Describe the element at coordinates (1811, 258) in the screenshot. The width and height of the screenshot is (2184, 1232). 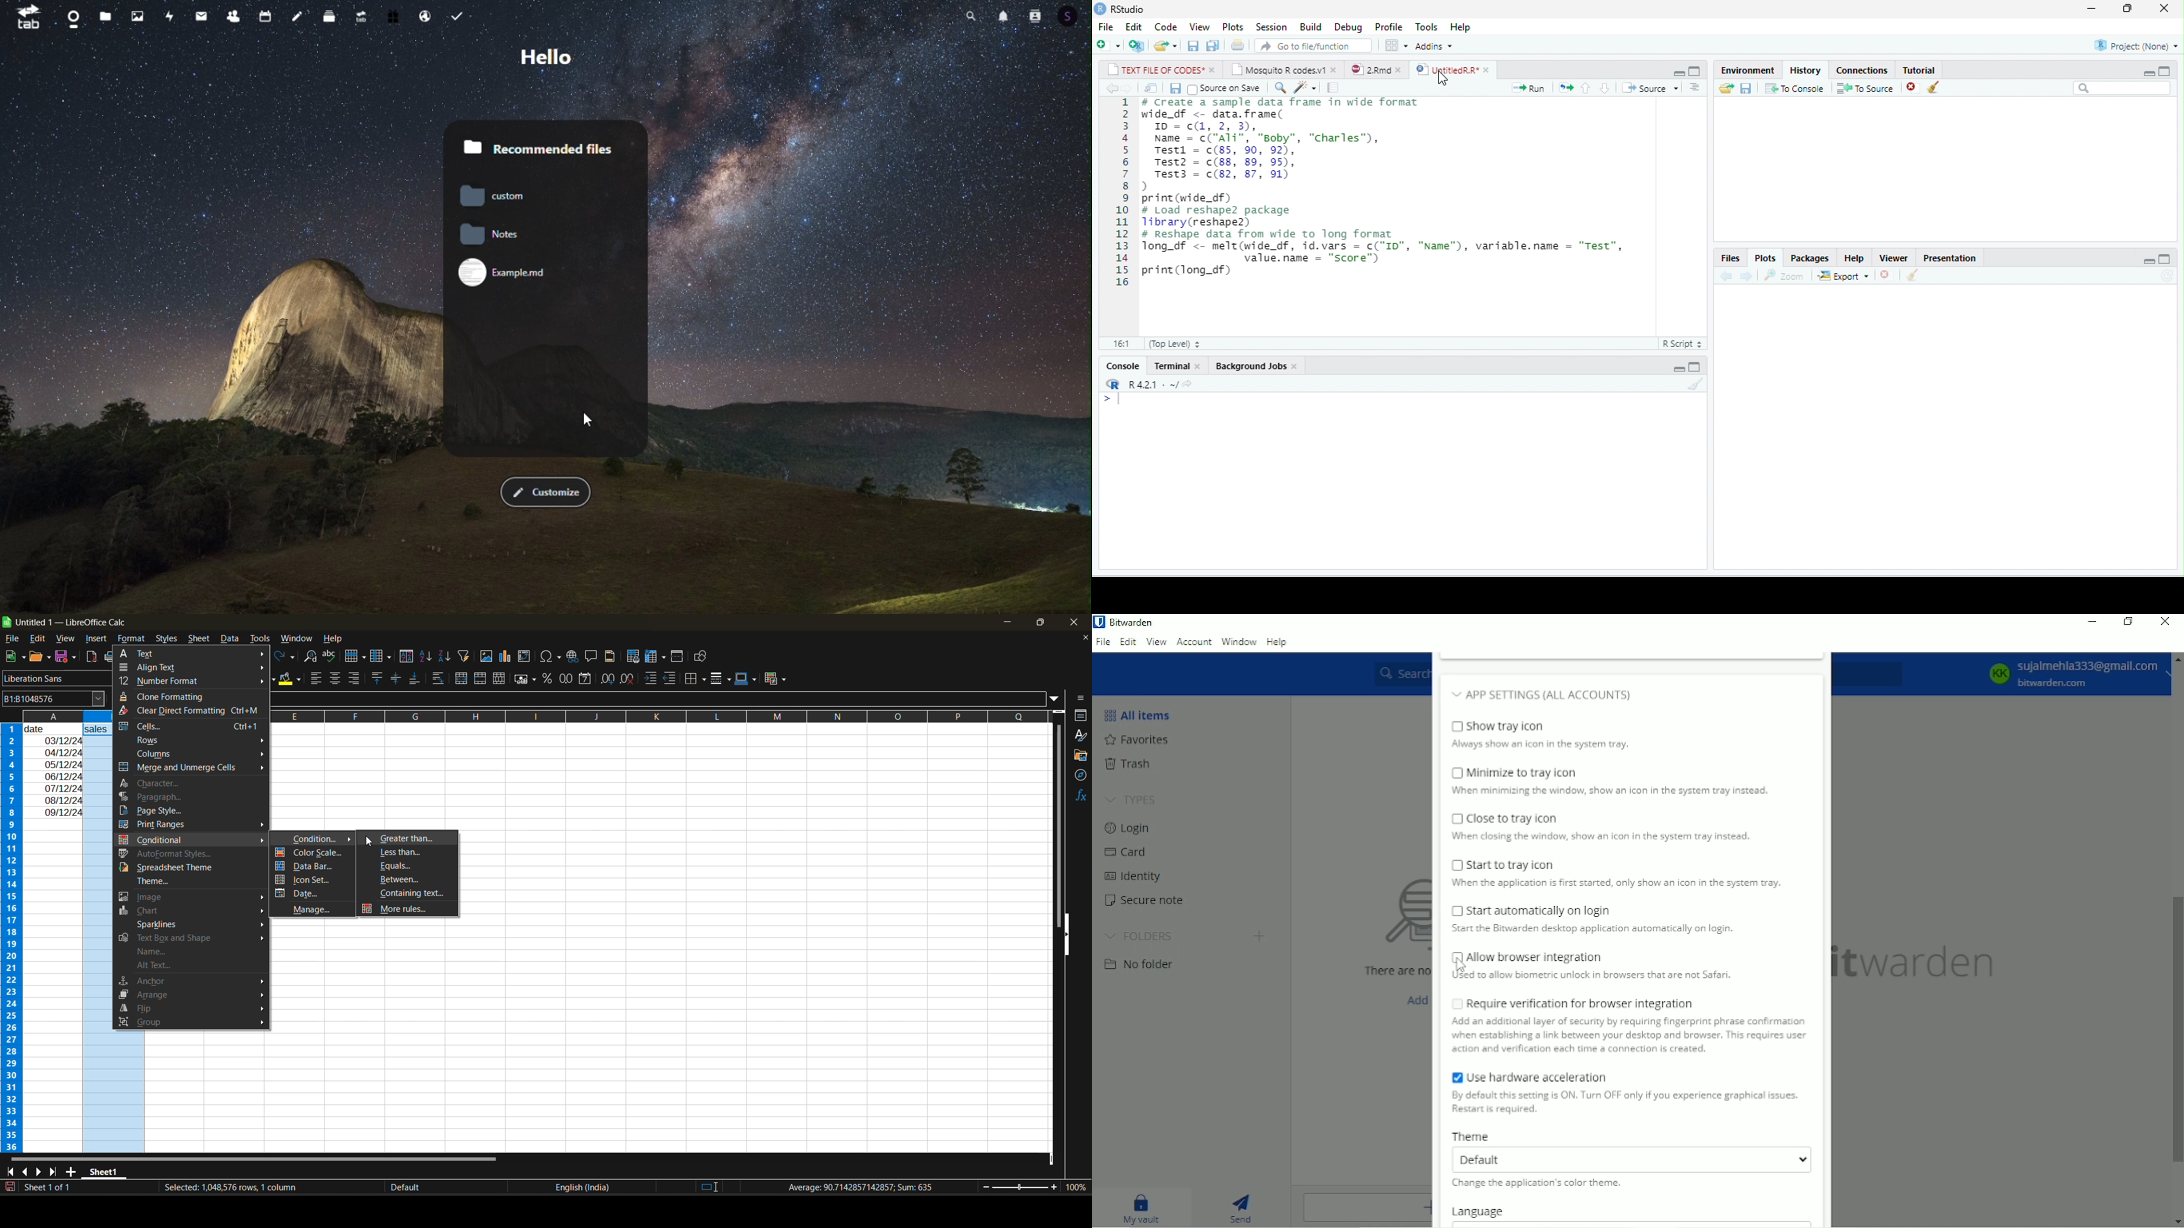
I see `Packages` at that location.